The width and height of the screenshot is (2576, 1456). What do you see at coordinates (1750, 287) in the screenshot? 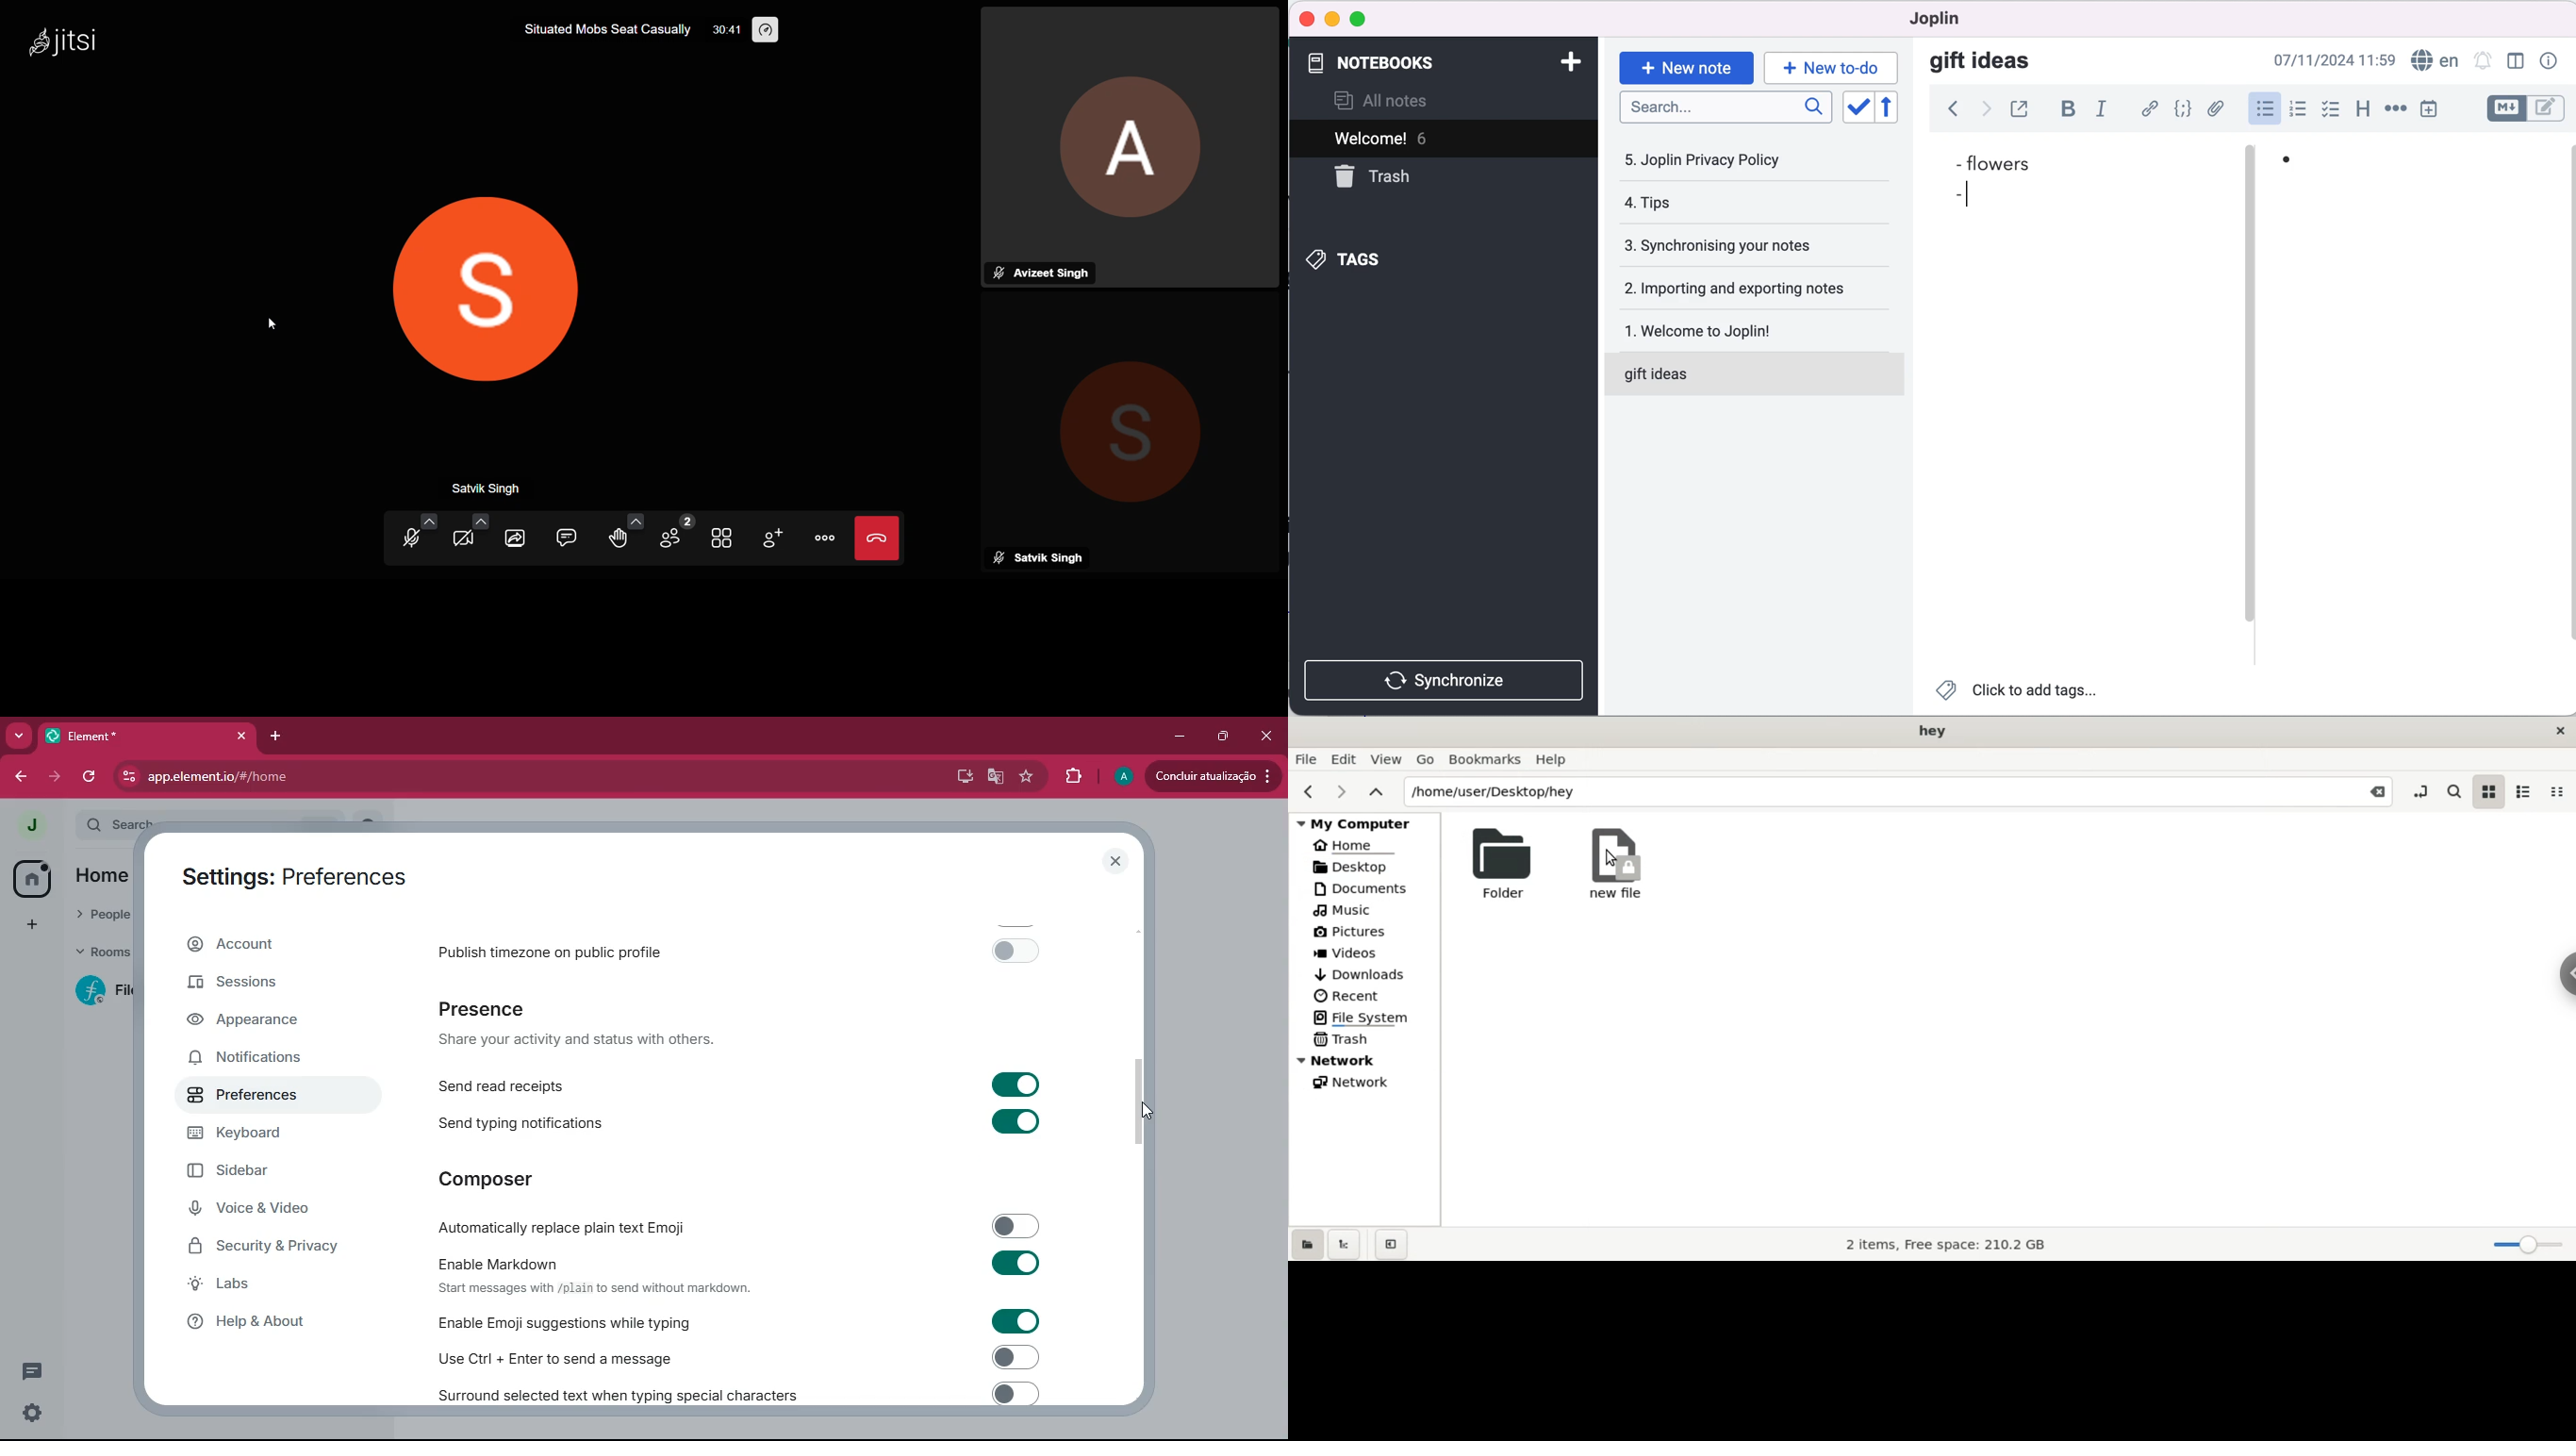
I see `importing and exporting notes` at bounding box center [1750, 287].